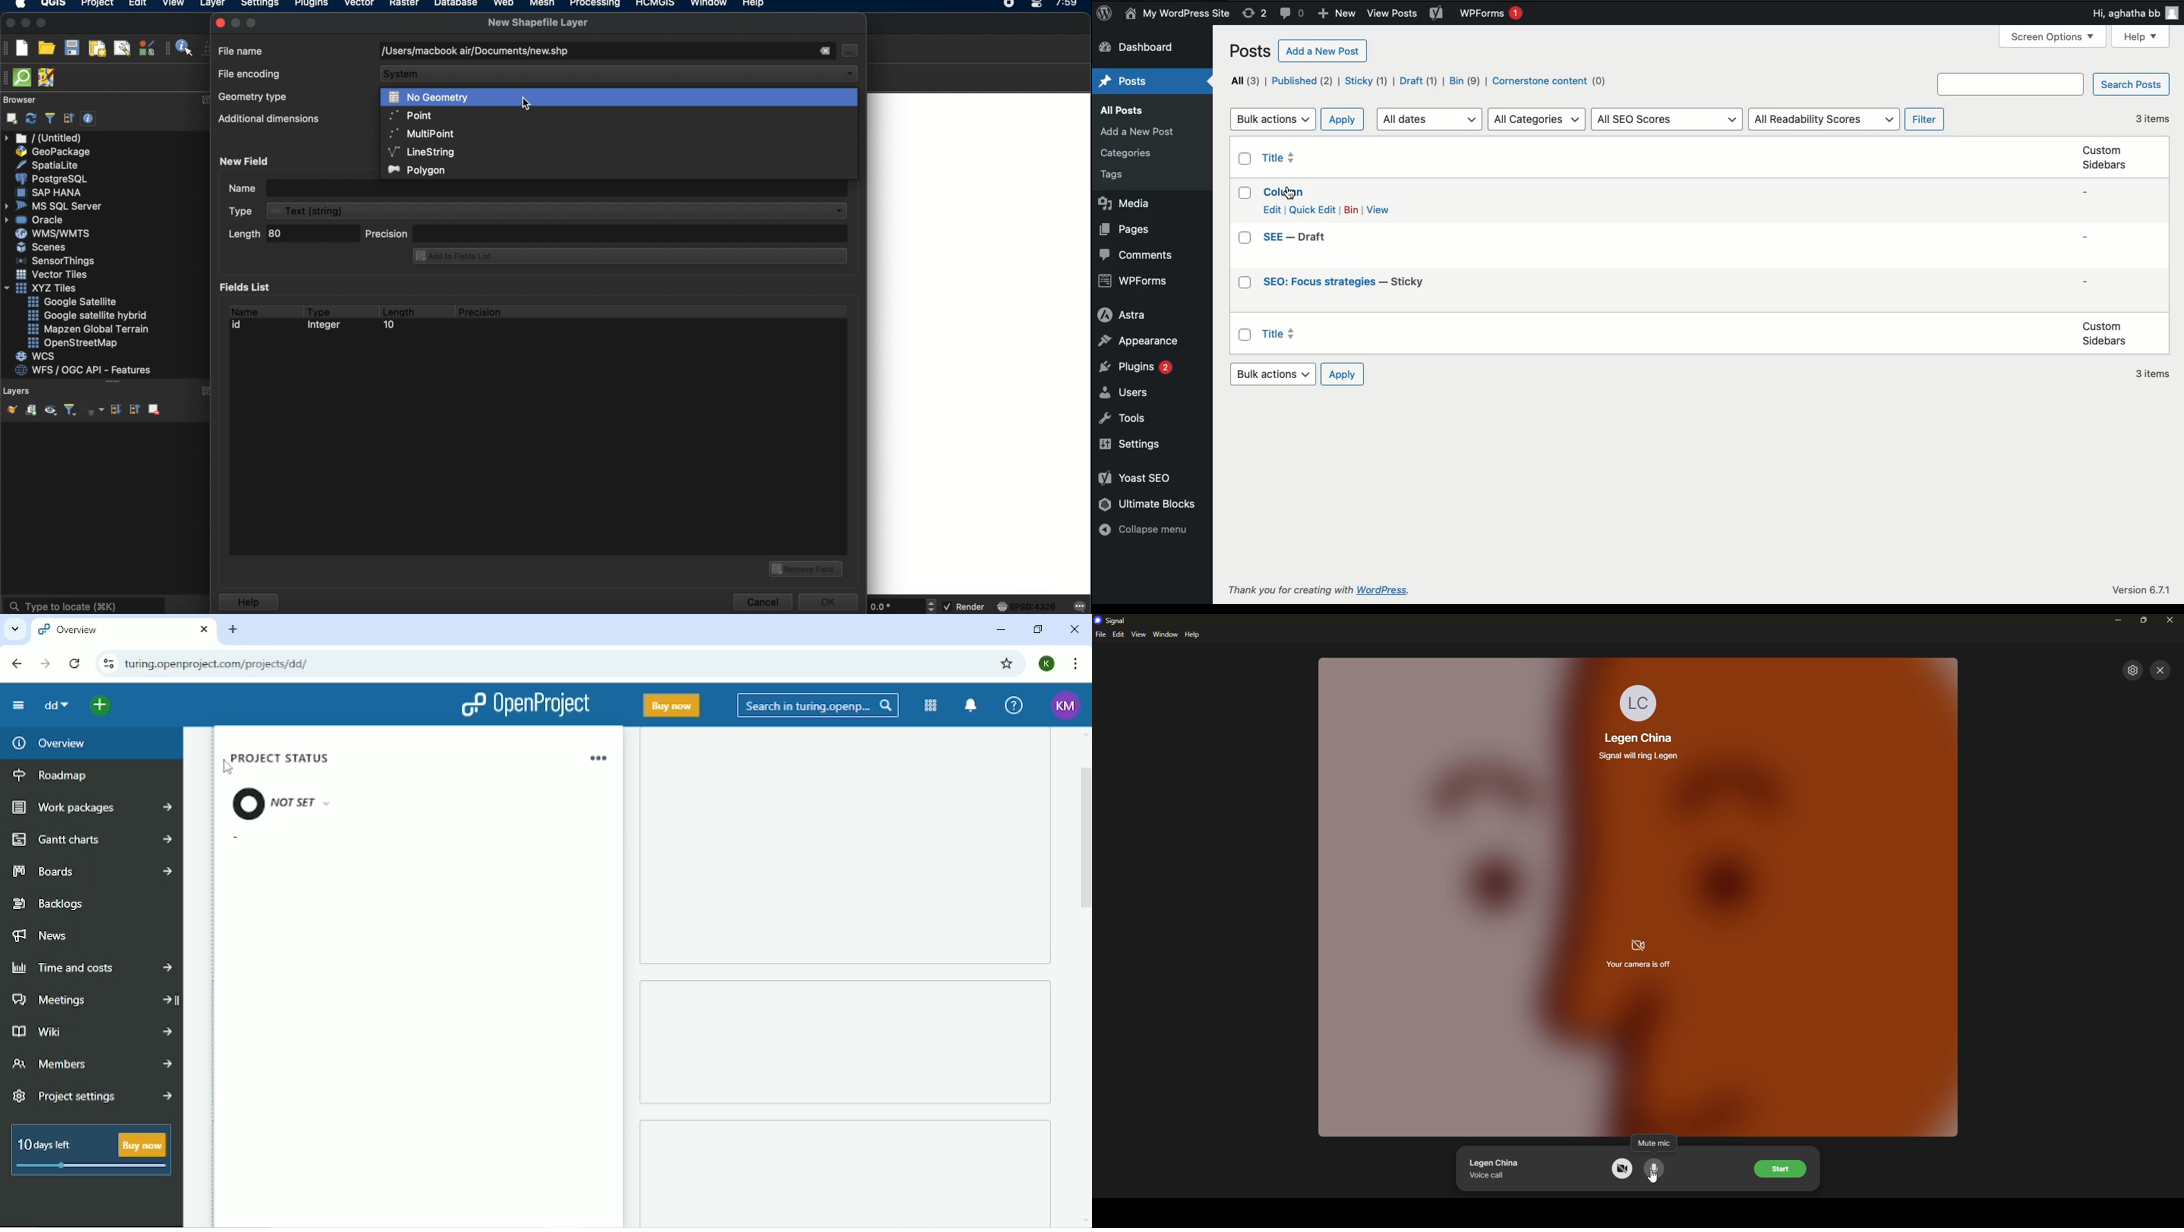 The image size is (2184, 1232). What do you see at coordinates (254, 22) in the screenshot?
I see `maximize` at bounding box center [254, 22].